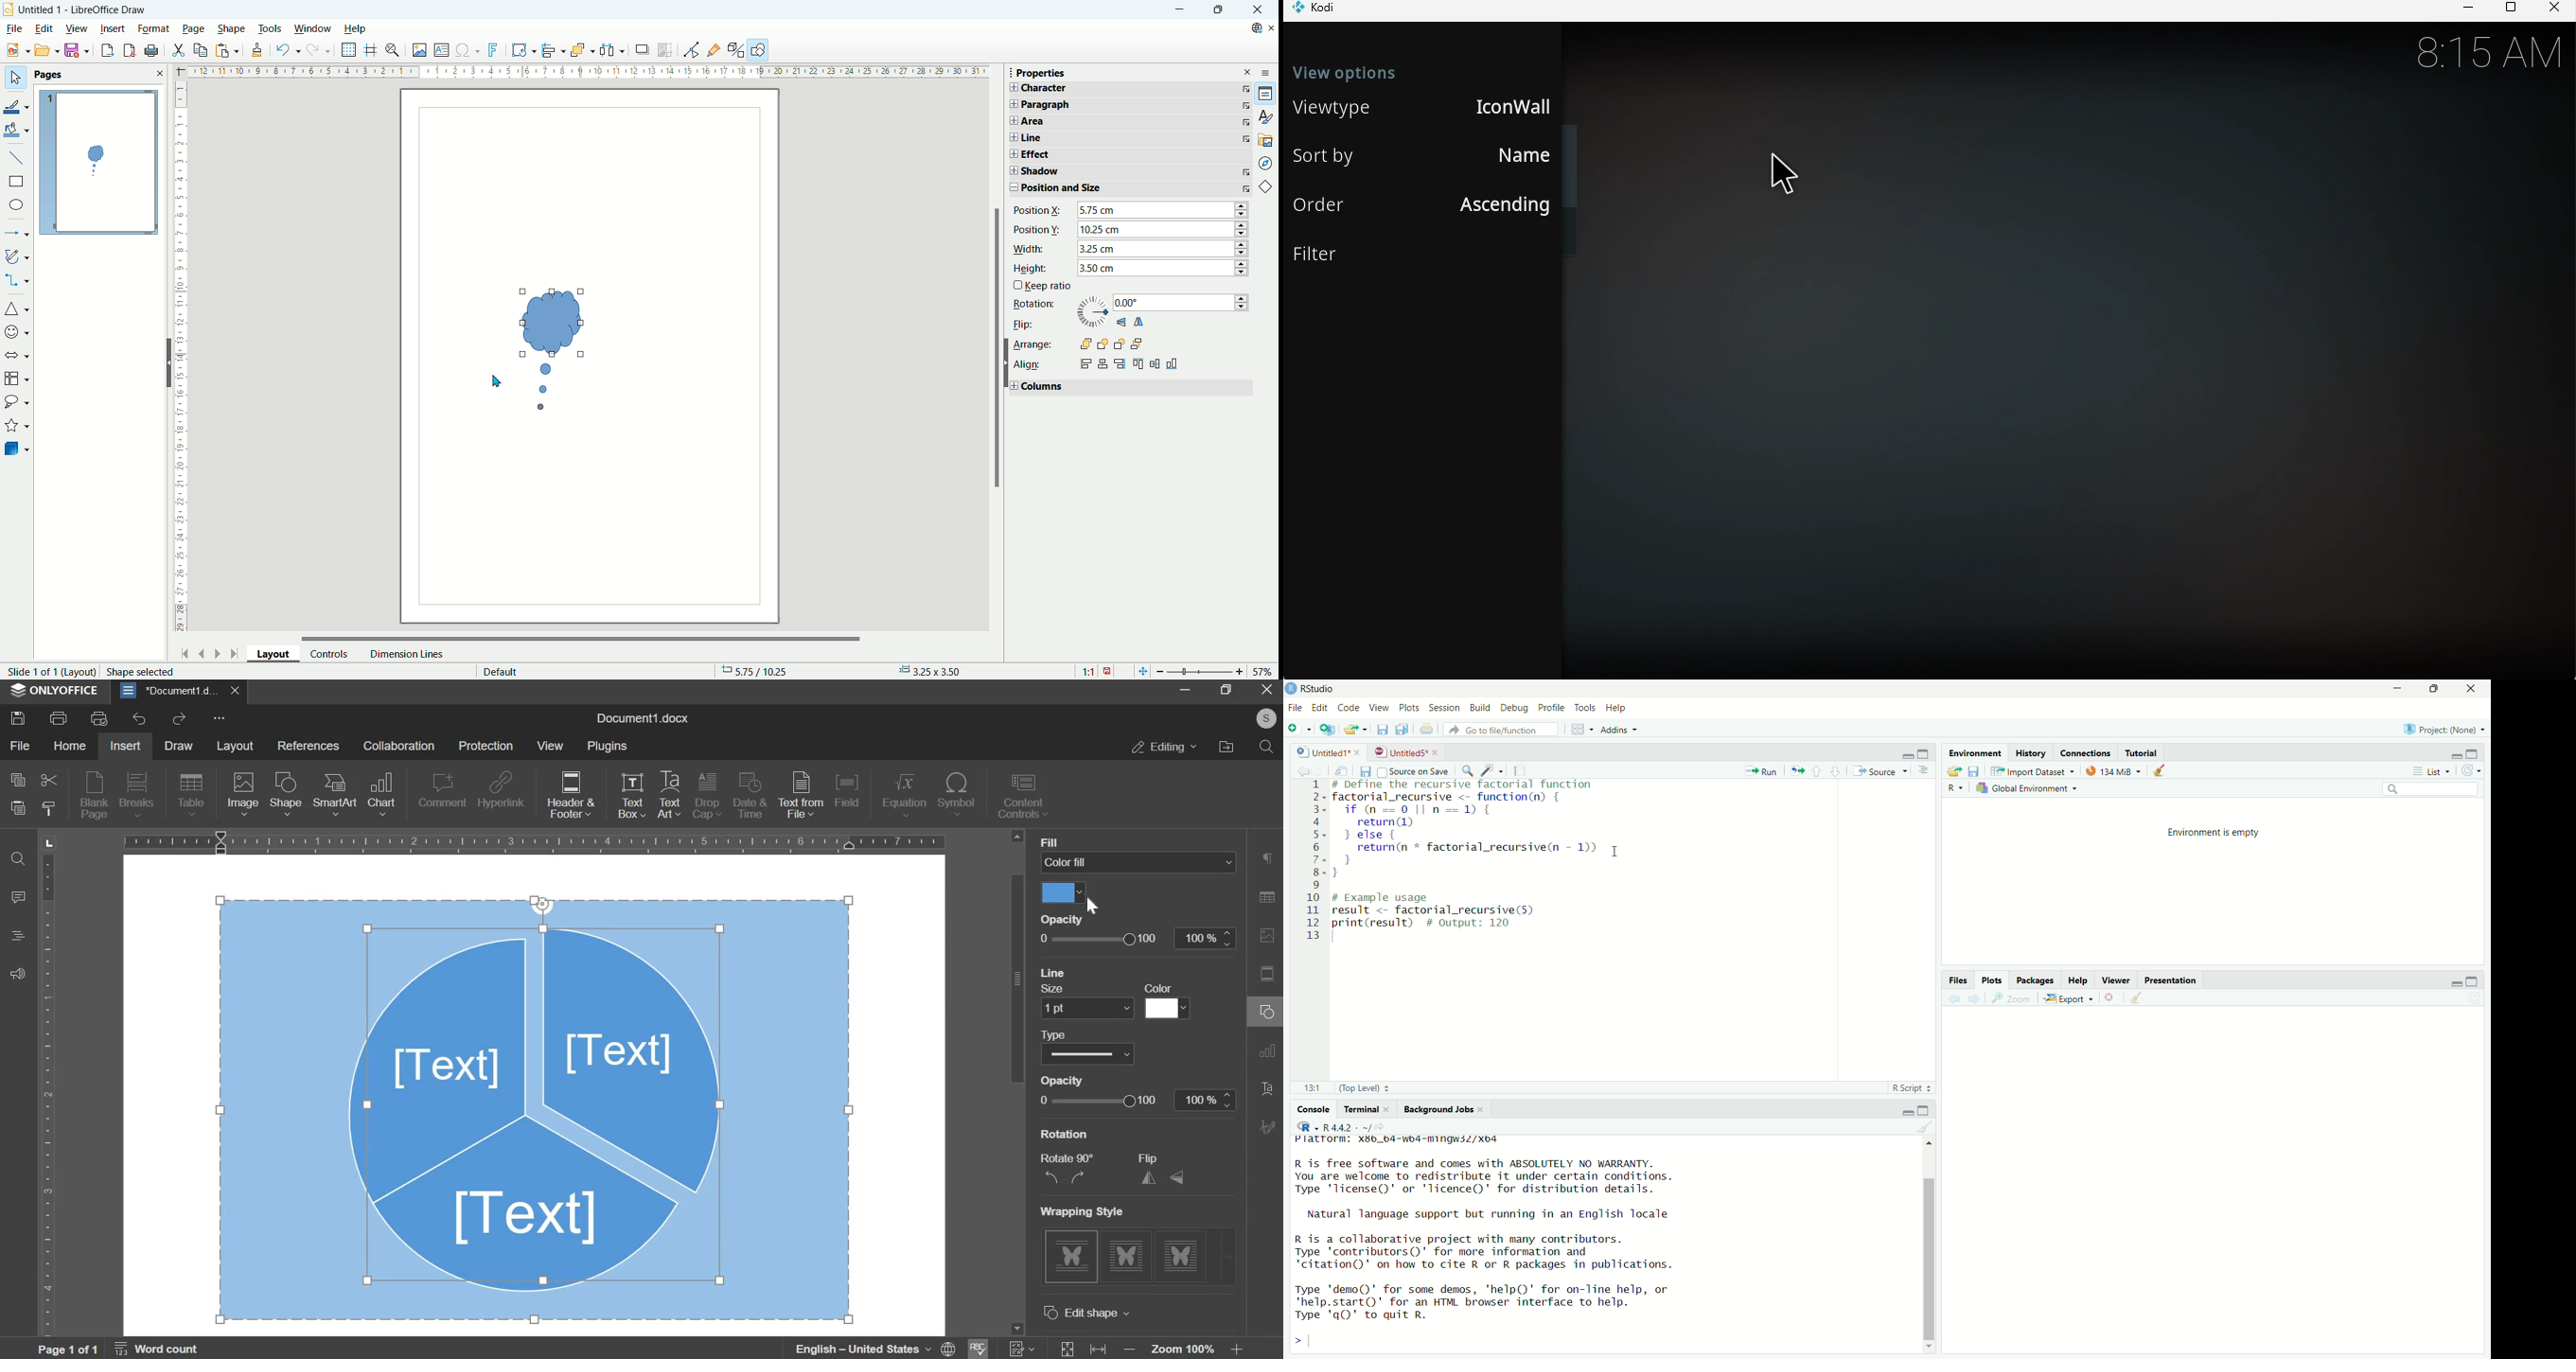 The width and height of the screenshot is (2576, 1372). I want to click on Right, so click(1121, 364).